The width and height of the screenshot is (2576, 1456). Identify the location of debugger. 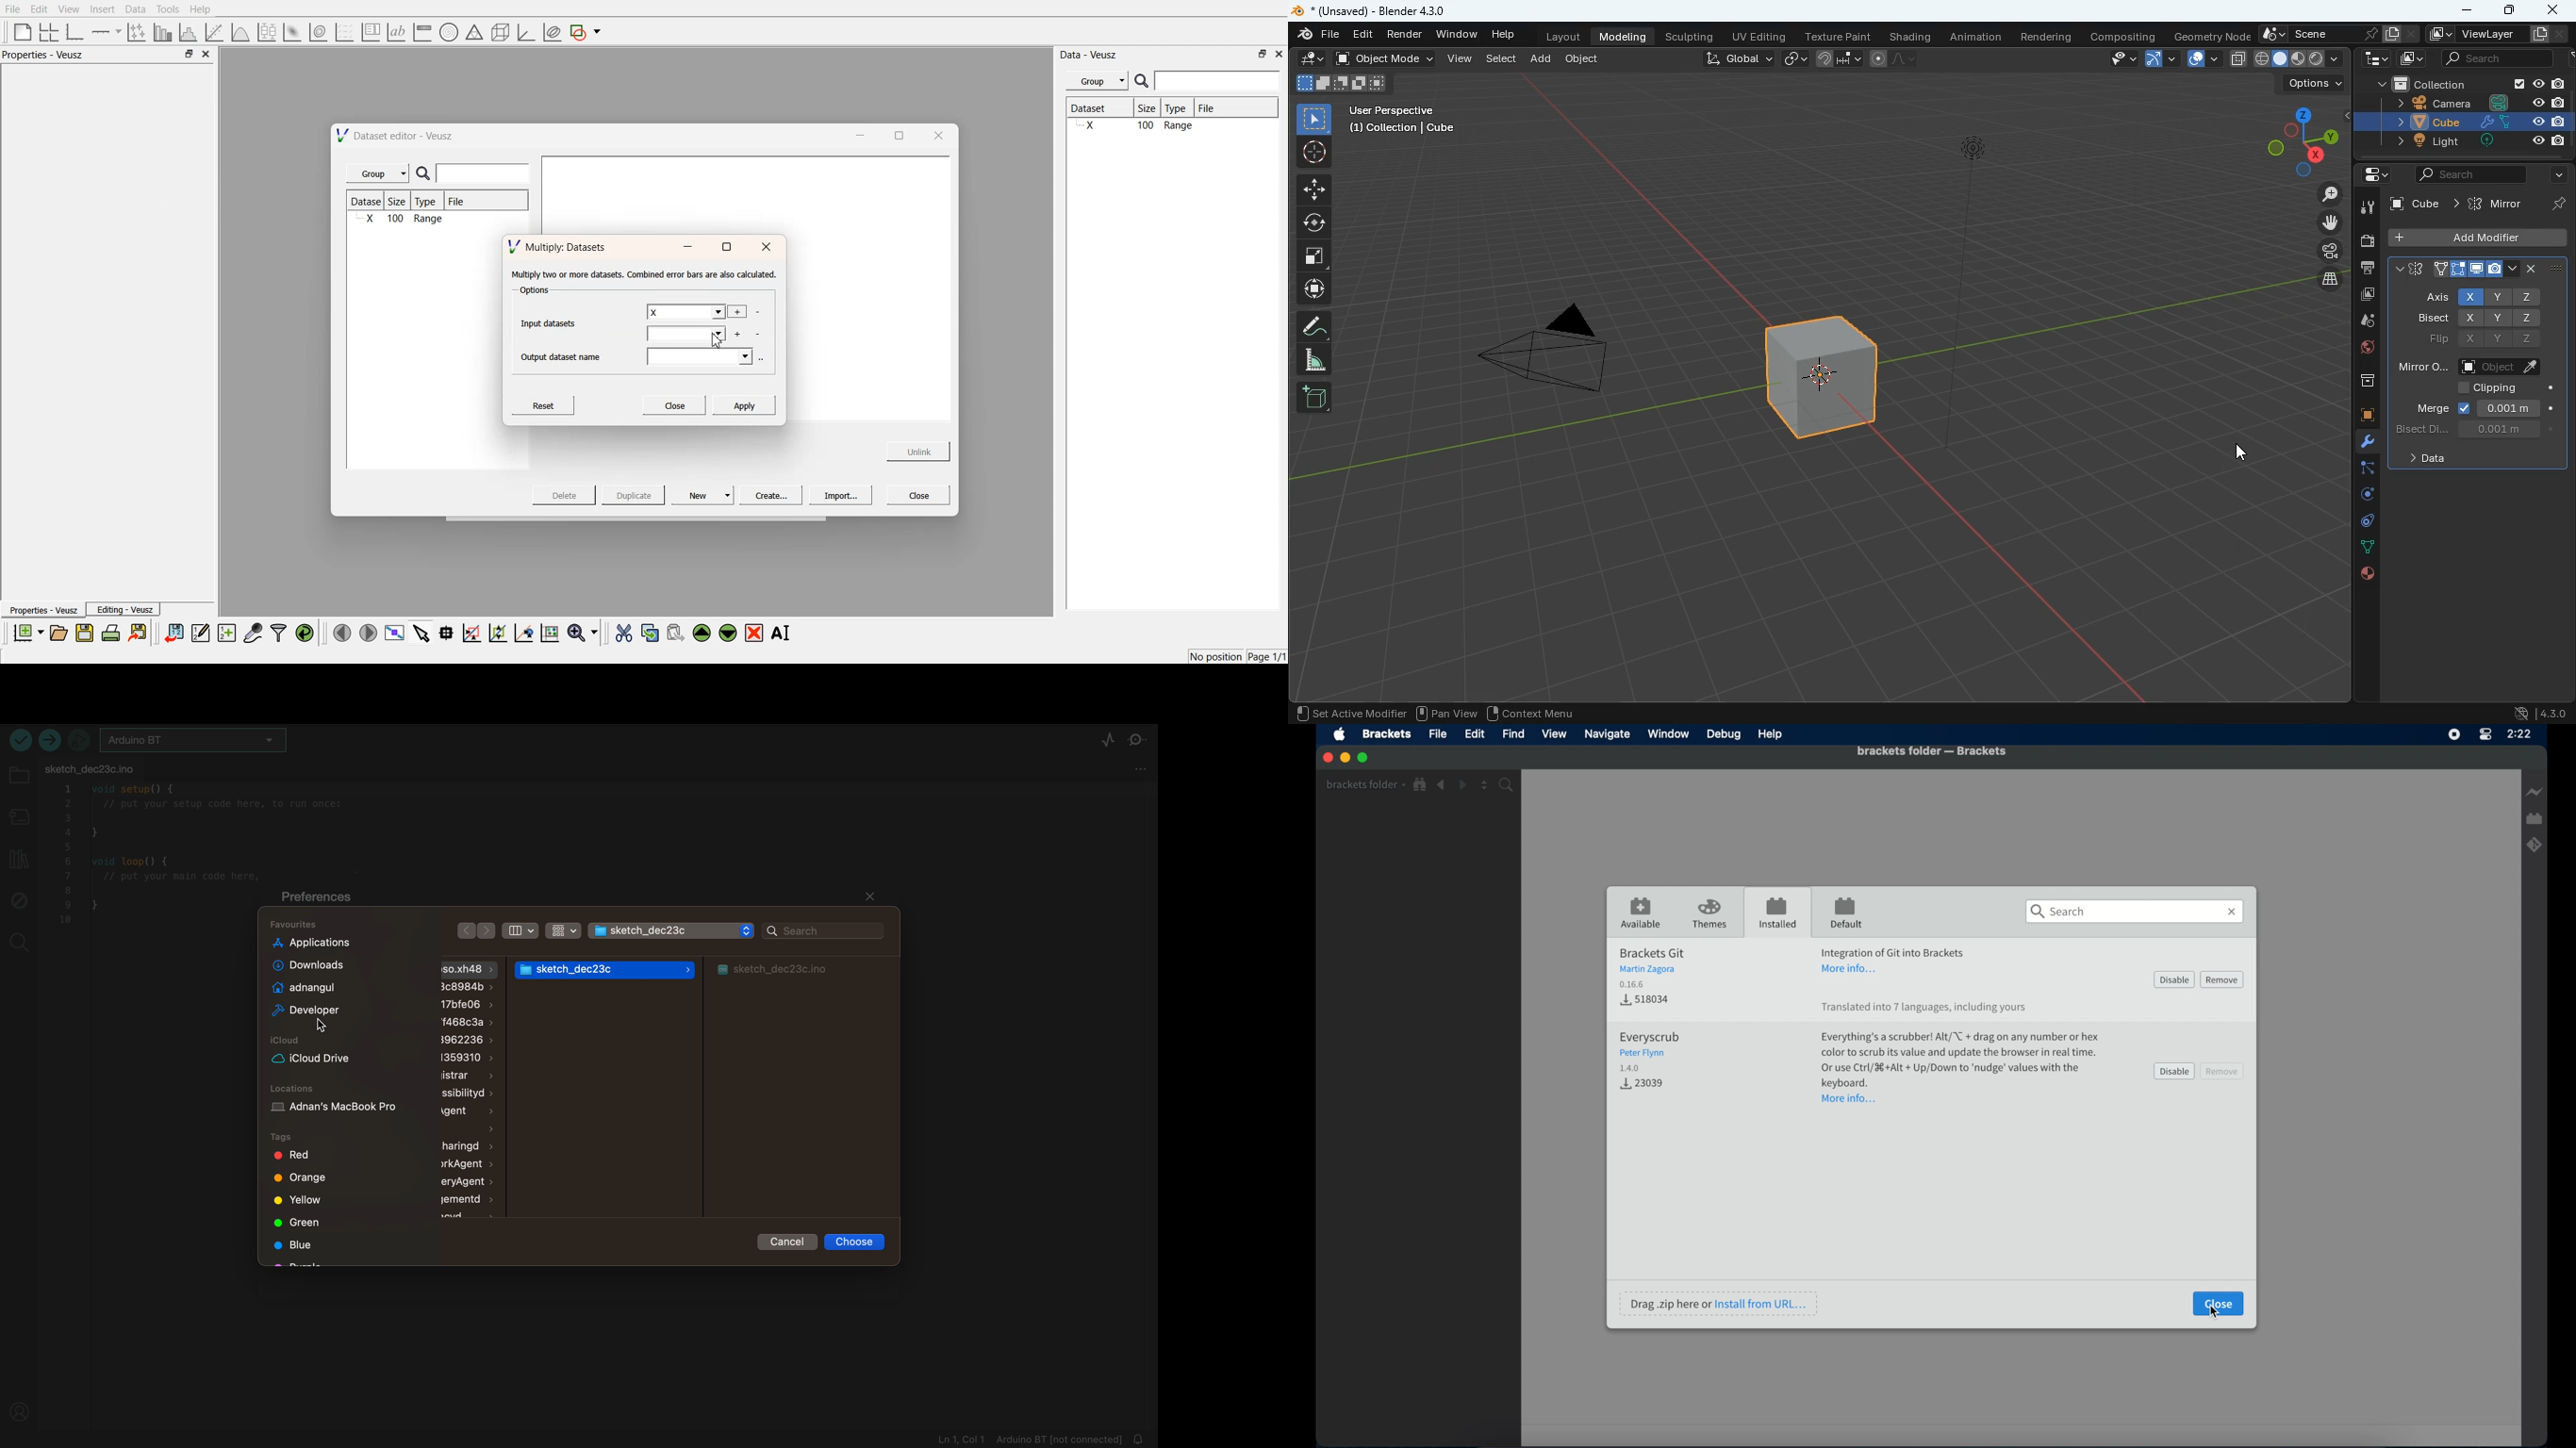
(20, 900).